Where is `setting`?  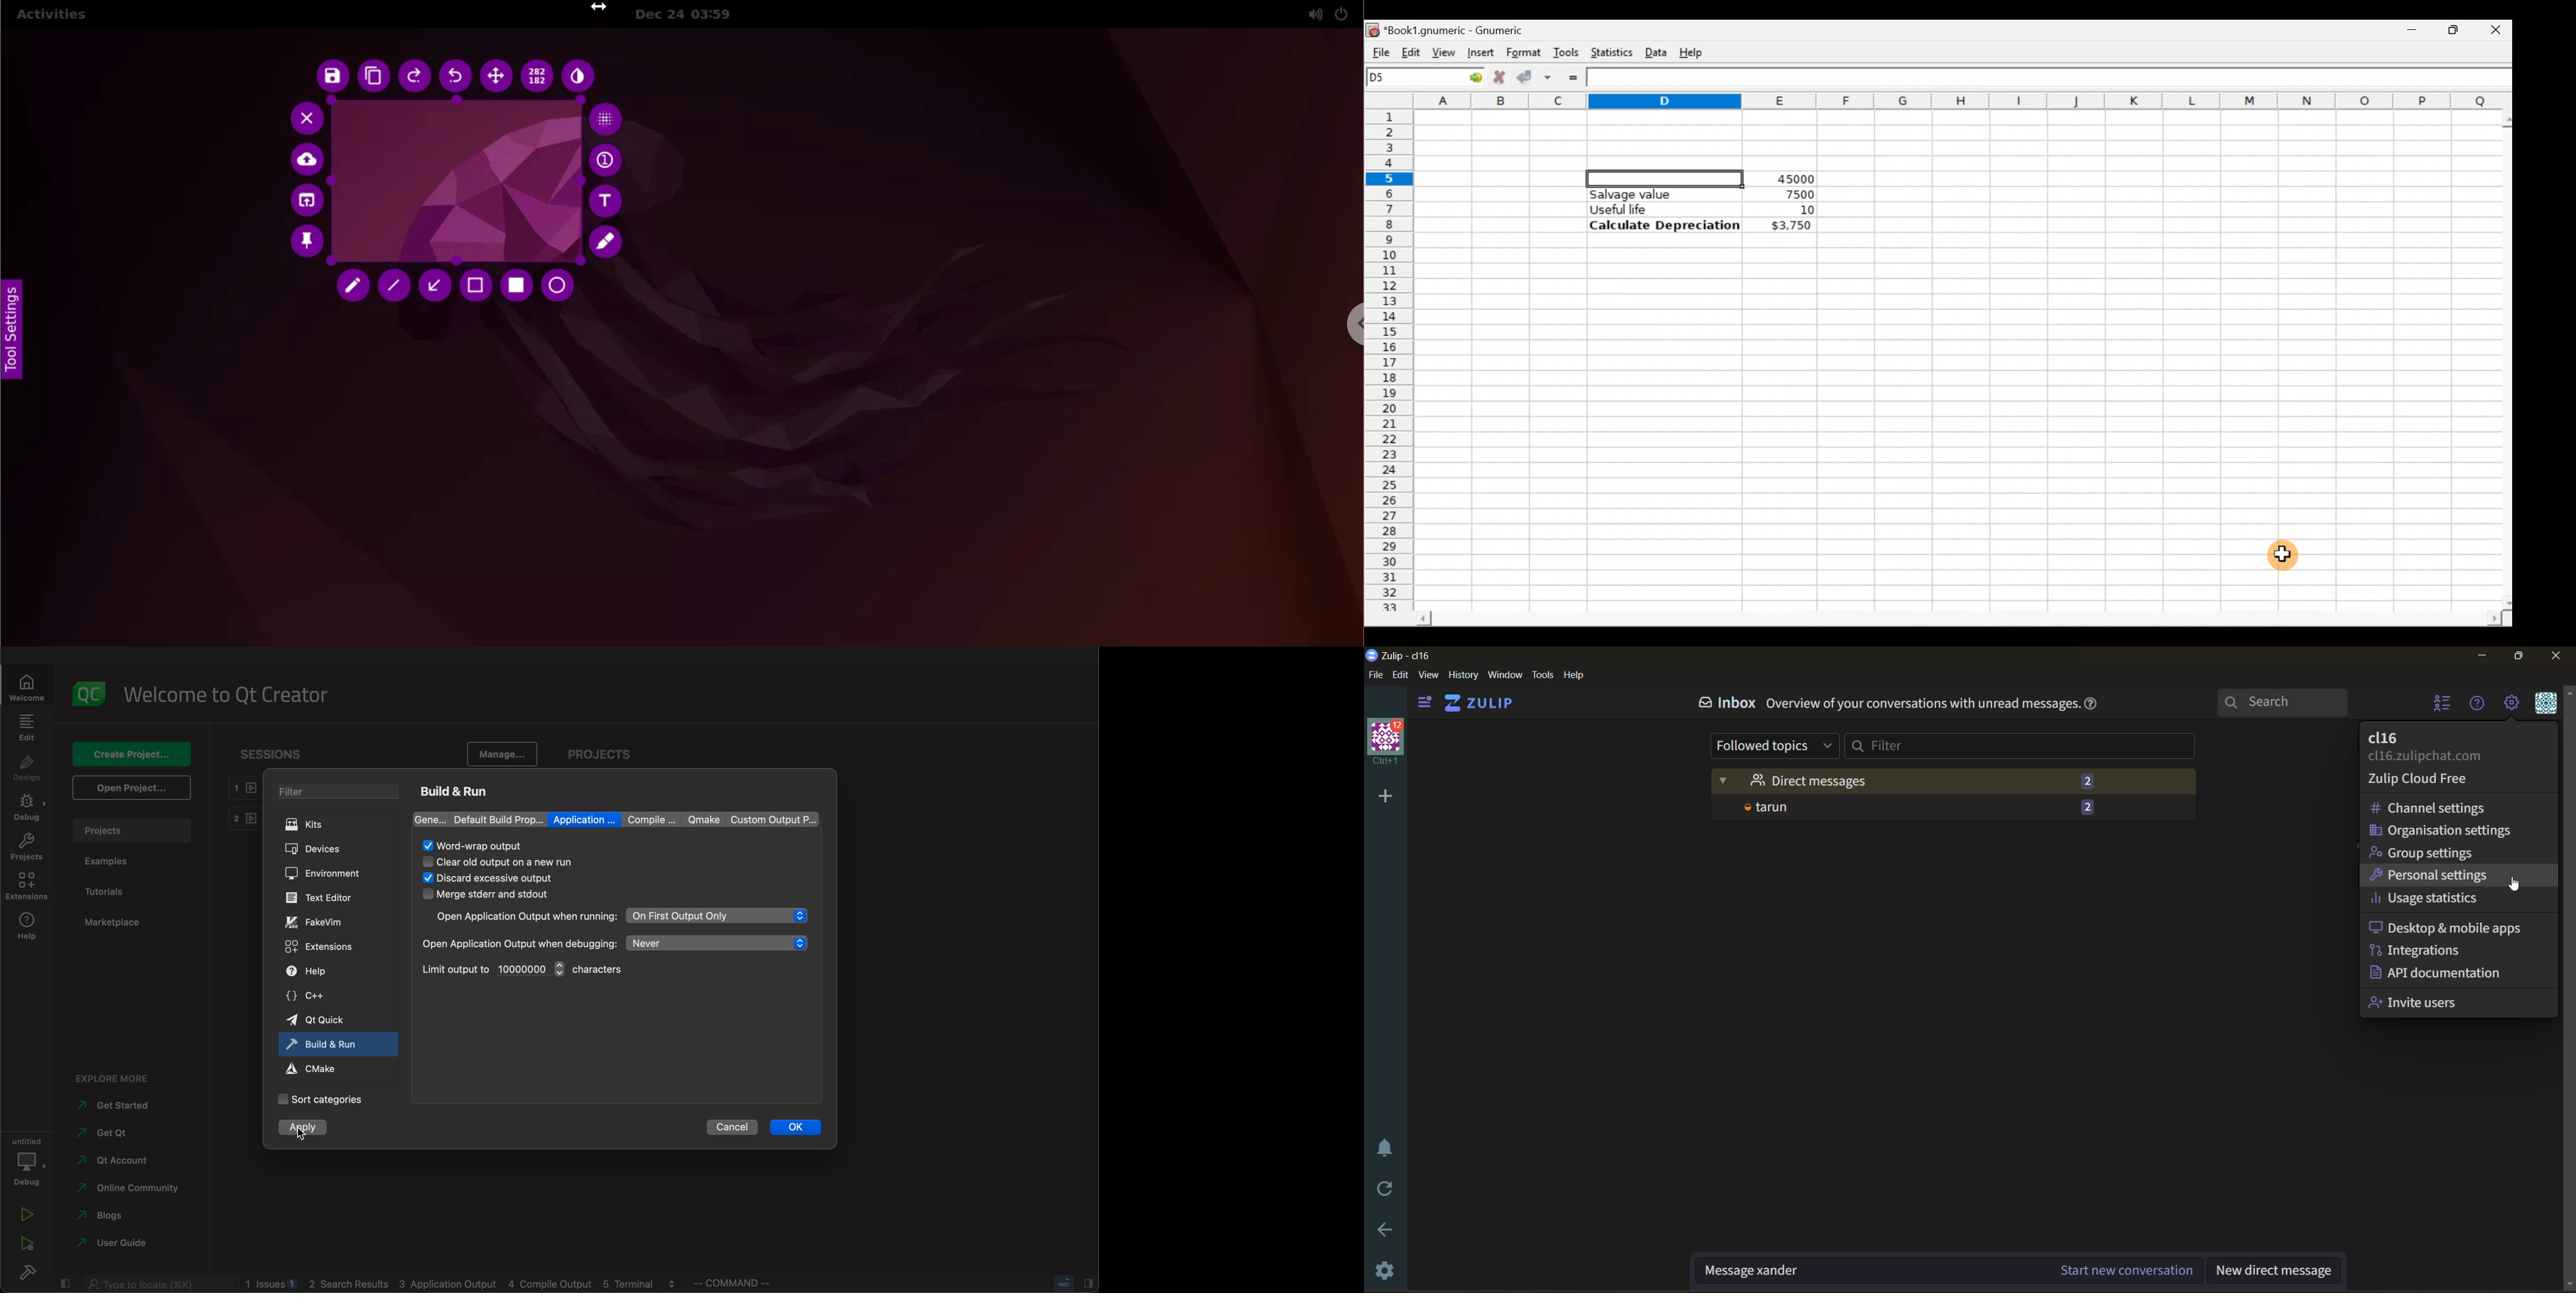 setting is located at coordinates (2511, 705).